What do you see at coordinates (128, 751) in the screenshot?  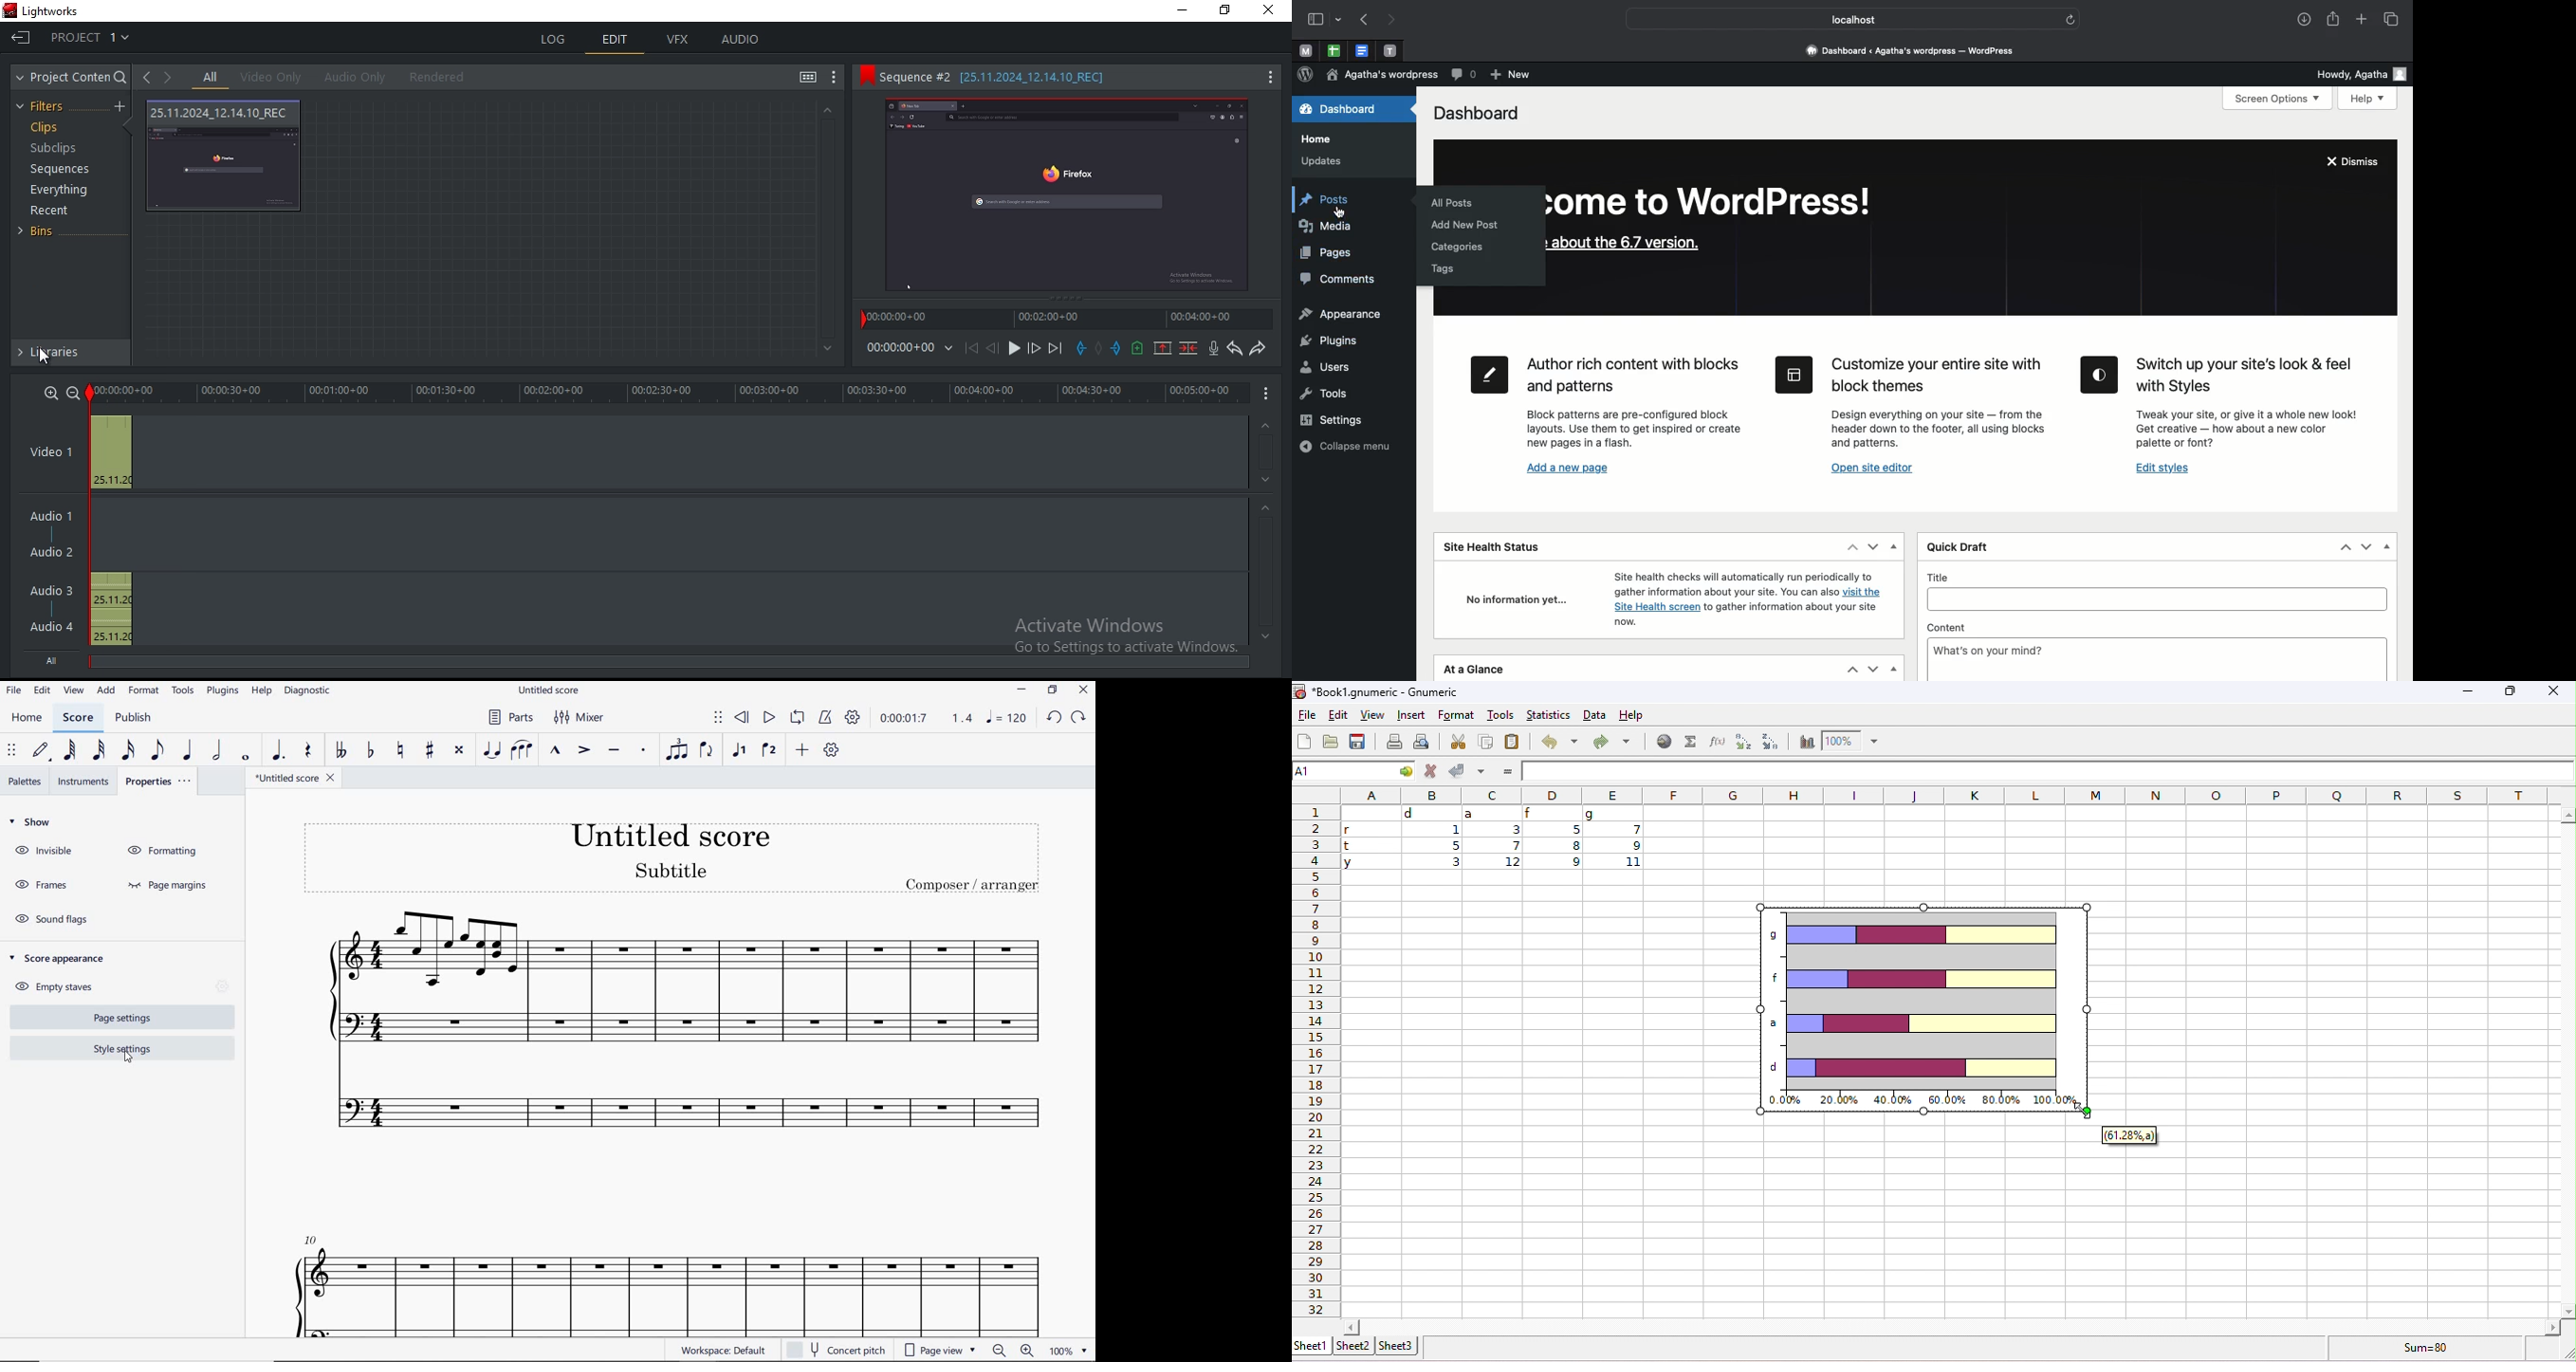 I see `16TH NOTE` at bounding box center [128, 751].